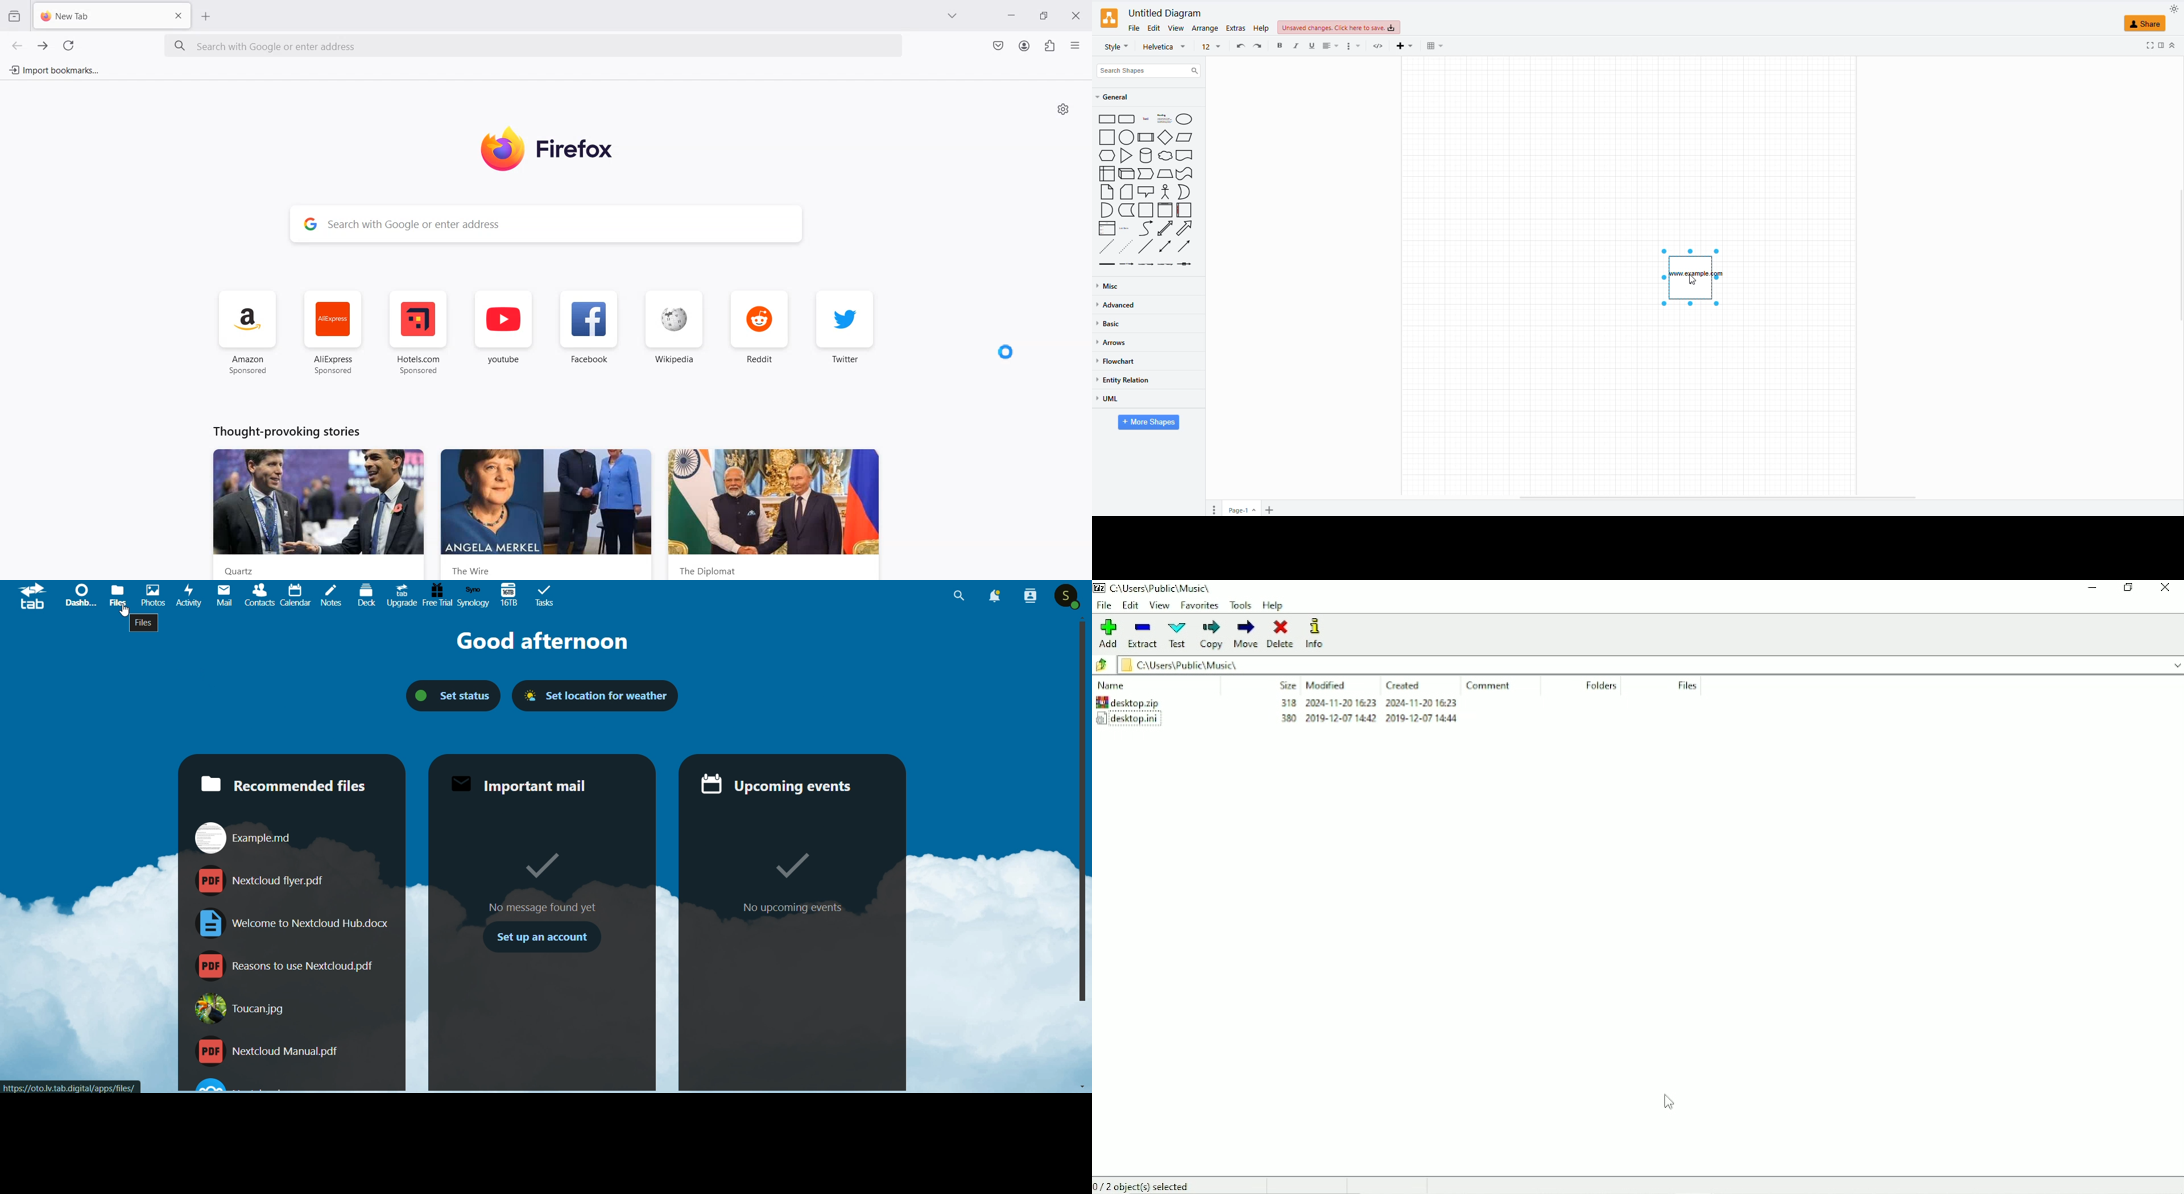  What do you see at coordinates (445, 695) in the screenshot?
I see `set status` at bounding box center [445, 695].